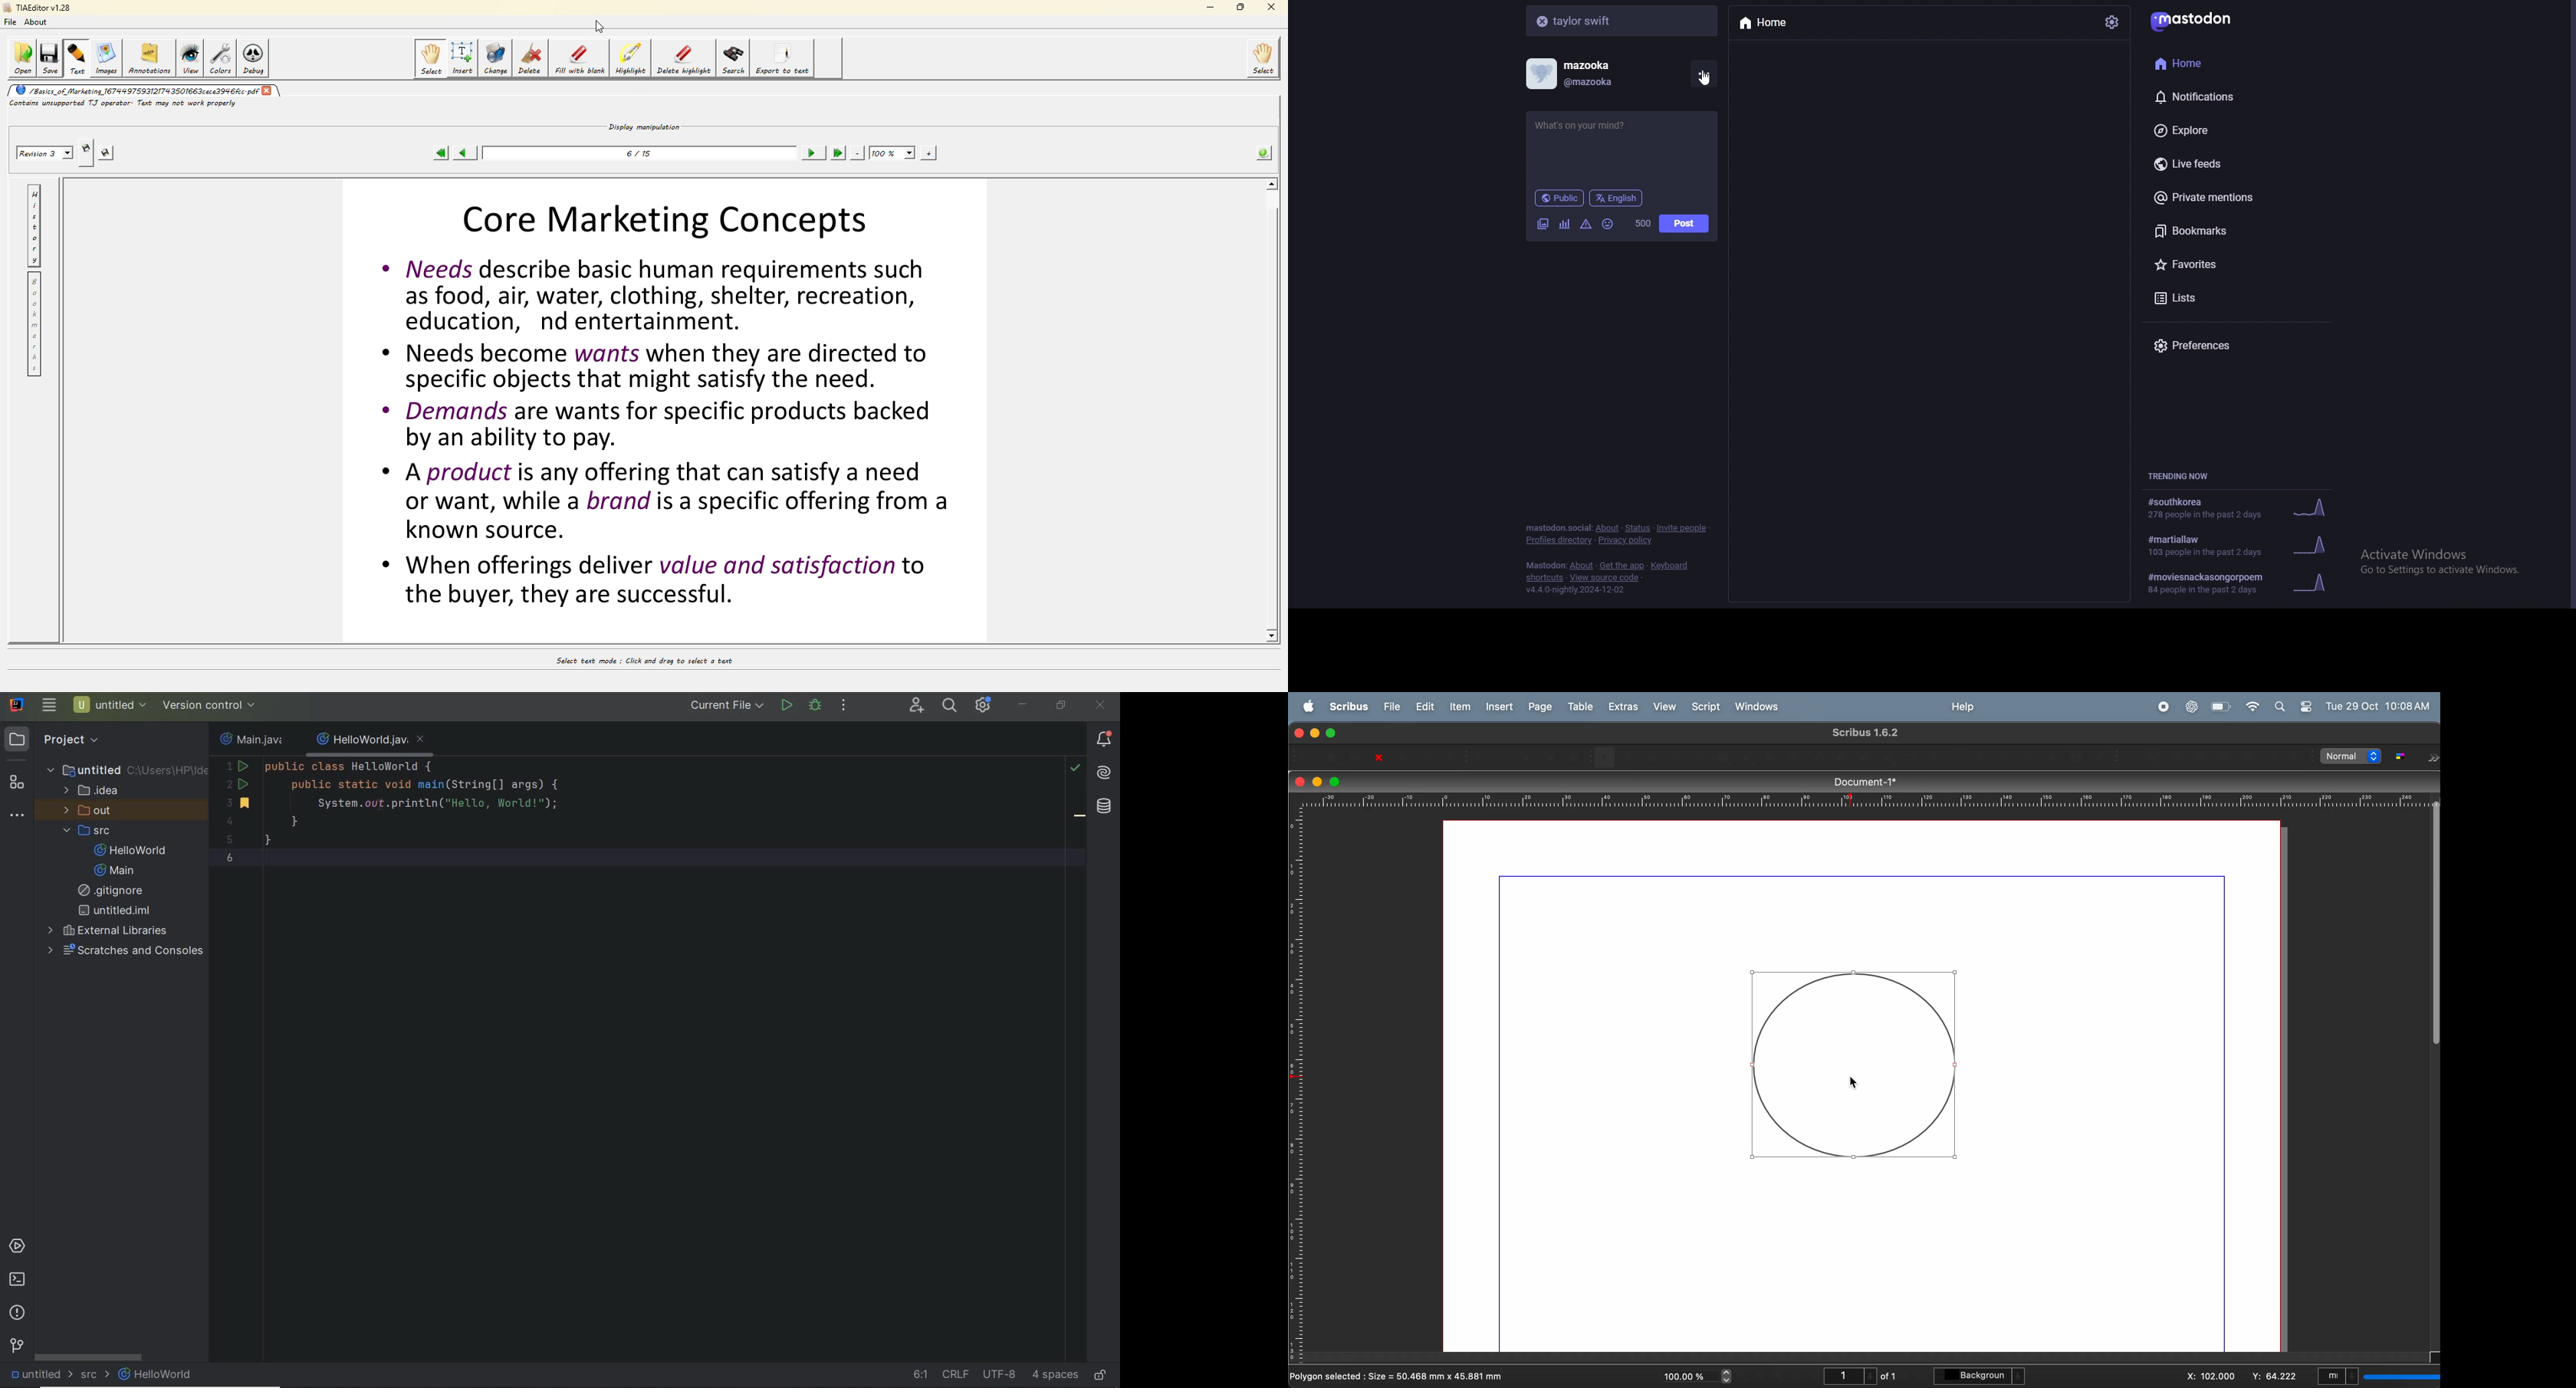 Image resolution: width=2576 pixels, height=1400 pixels. Describe the element at coordinates (2162, 707) in the screenshot. I see `record` at that location.